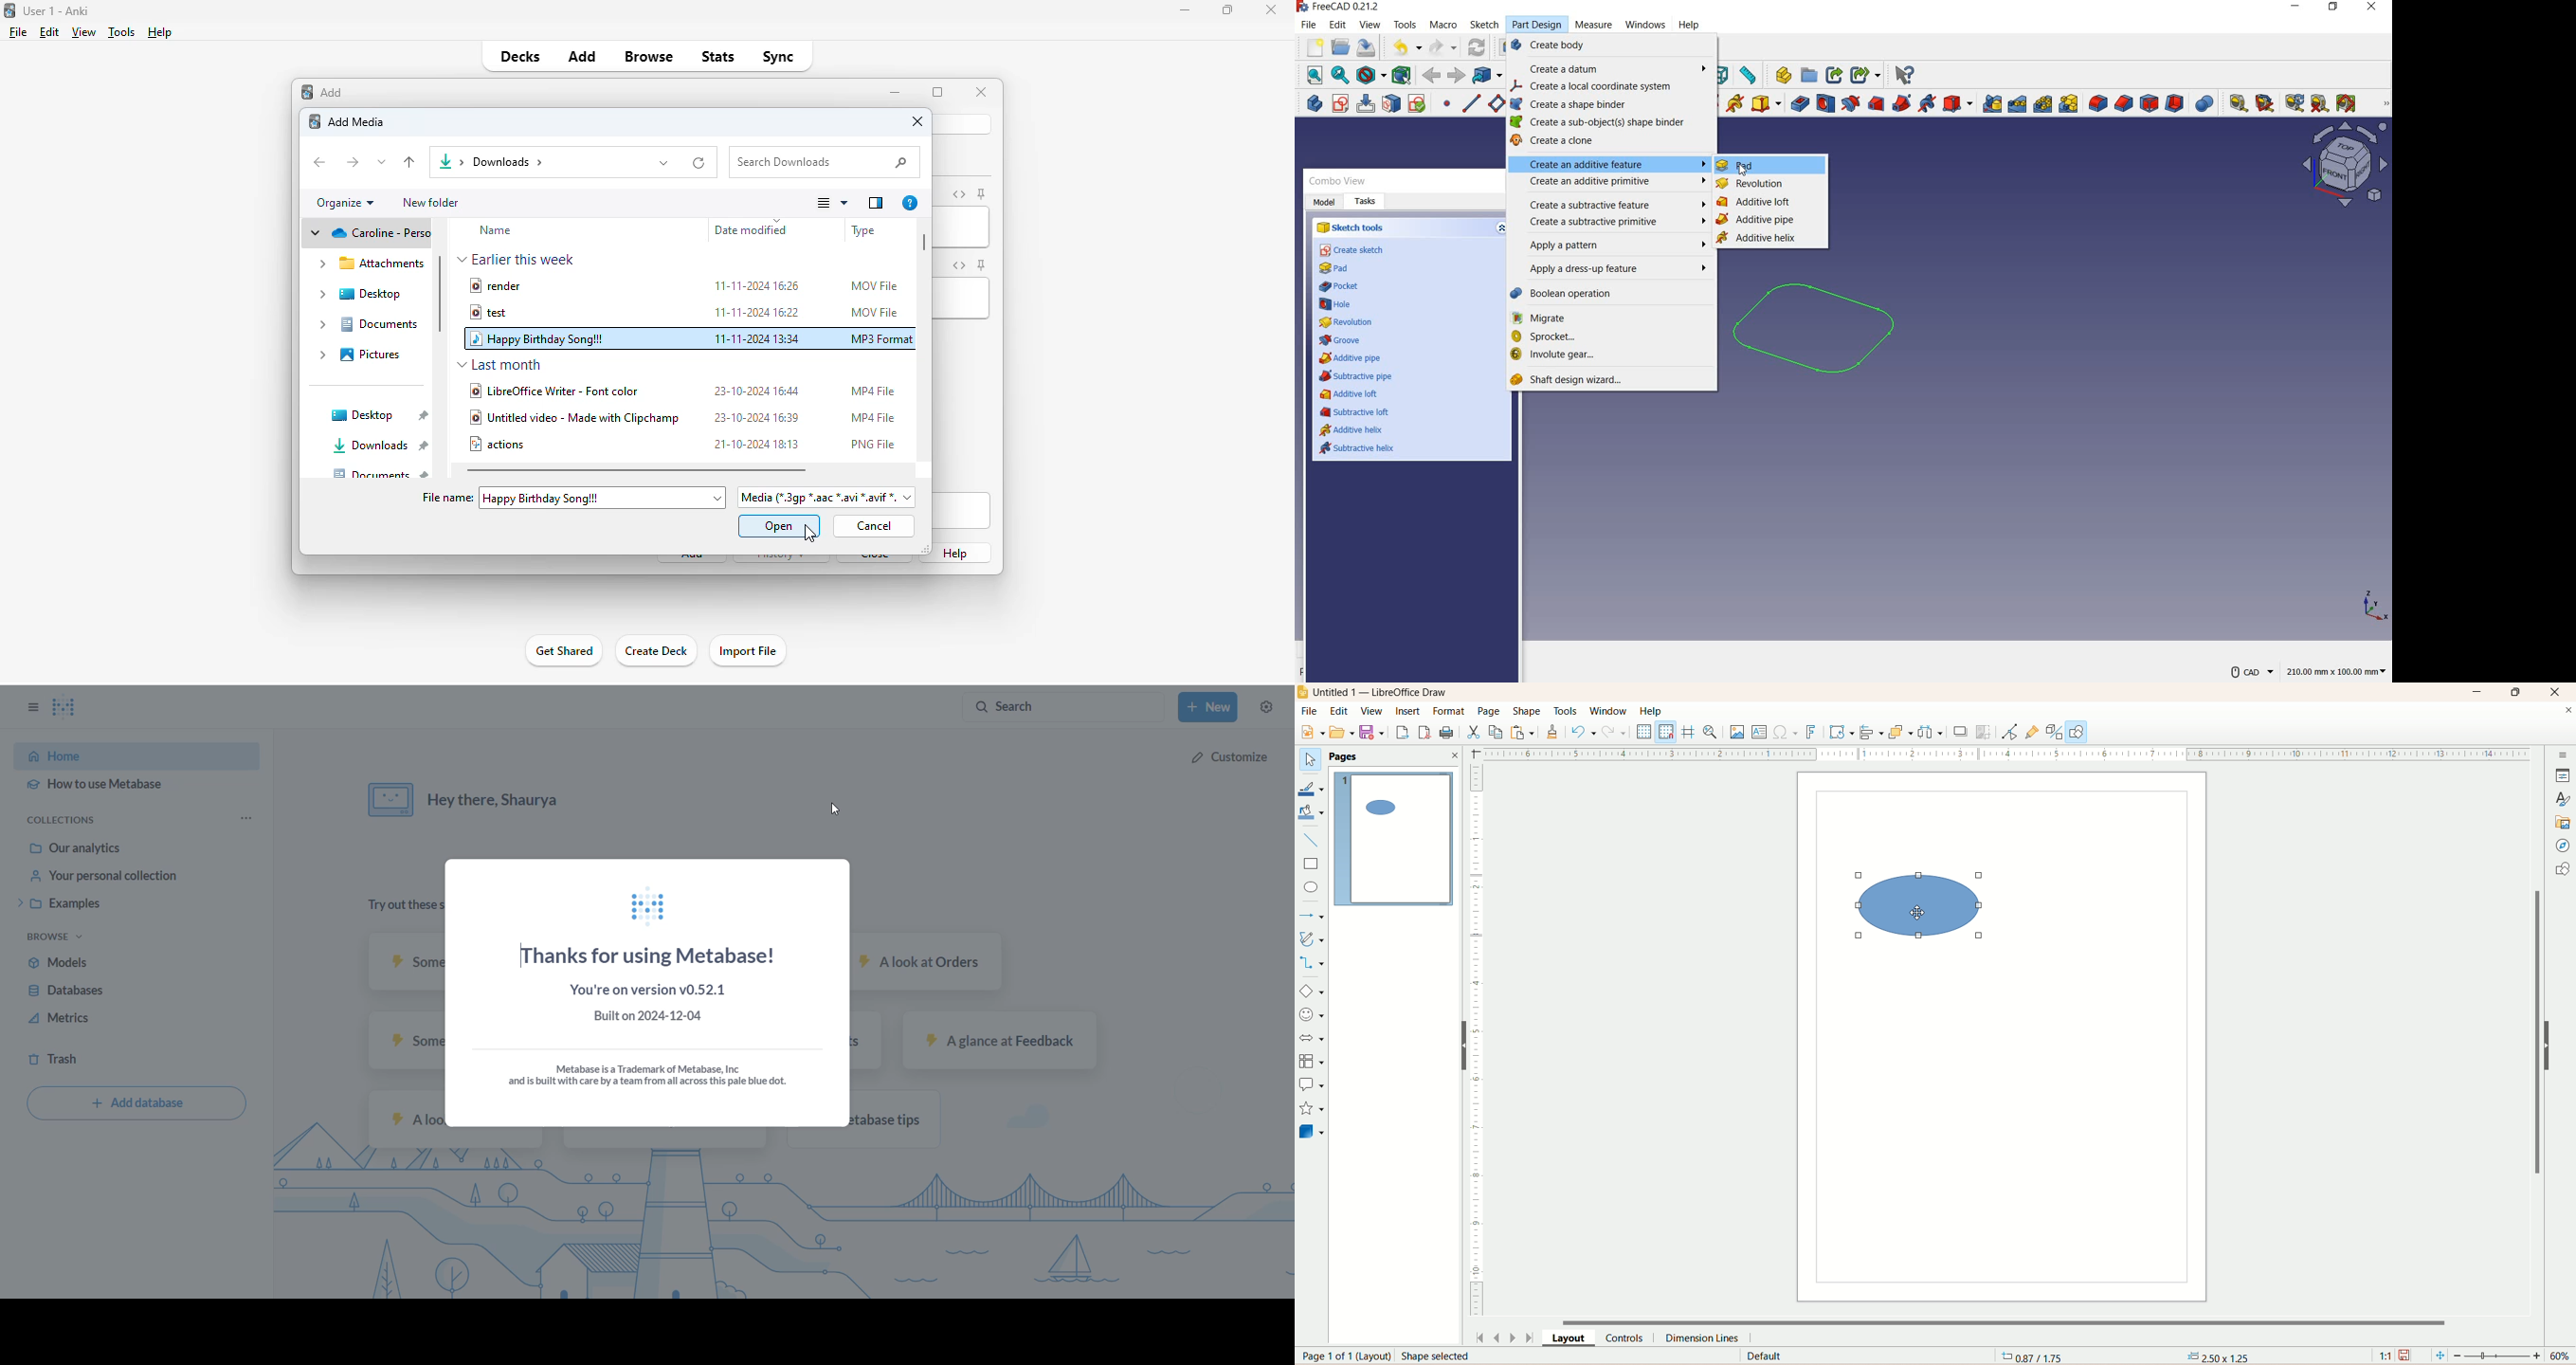 The width and height of the screenshot is (2576, 1372). What do you see at coordinates (2377, 609) in the screenshot?
I see `xyz points` at bounding box center [2377, 609].